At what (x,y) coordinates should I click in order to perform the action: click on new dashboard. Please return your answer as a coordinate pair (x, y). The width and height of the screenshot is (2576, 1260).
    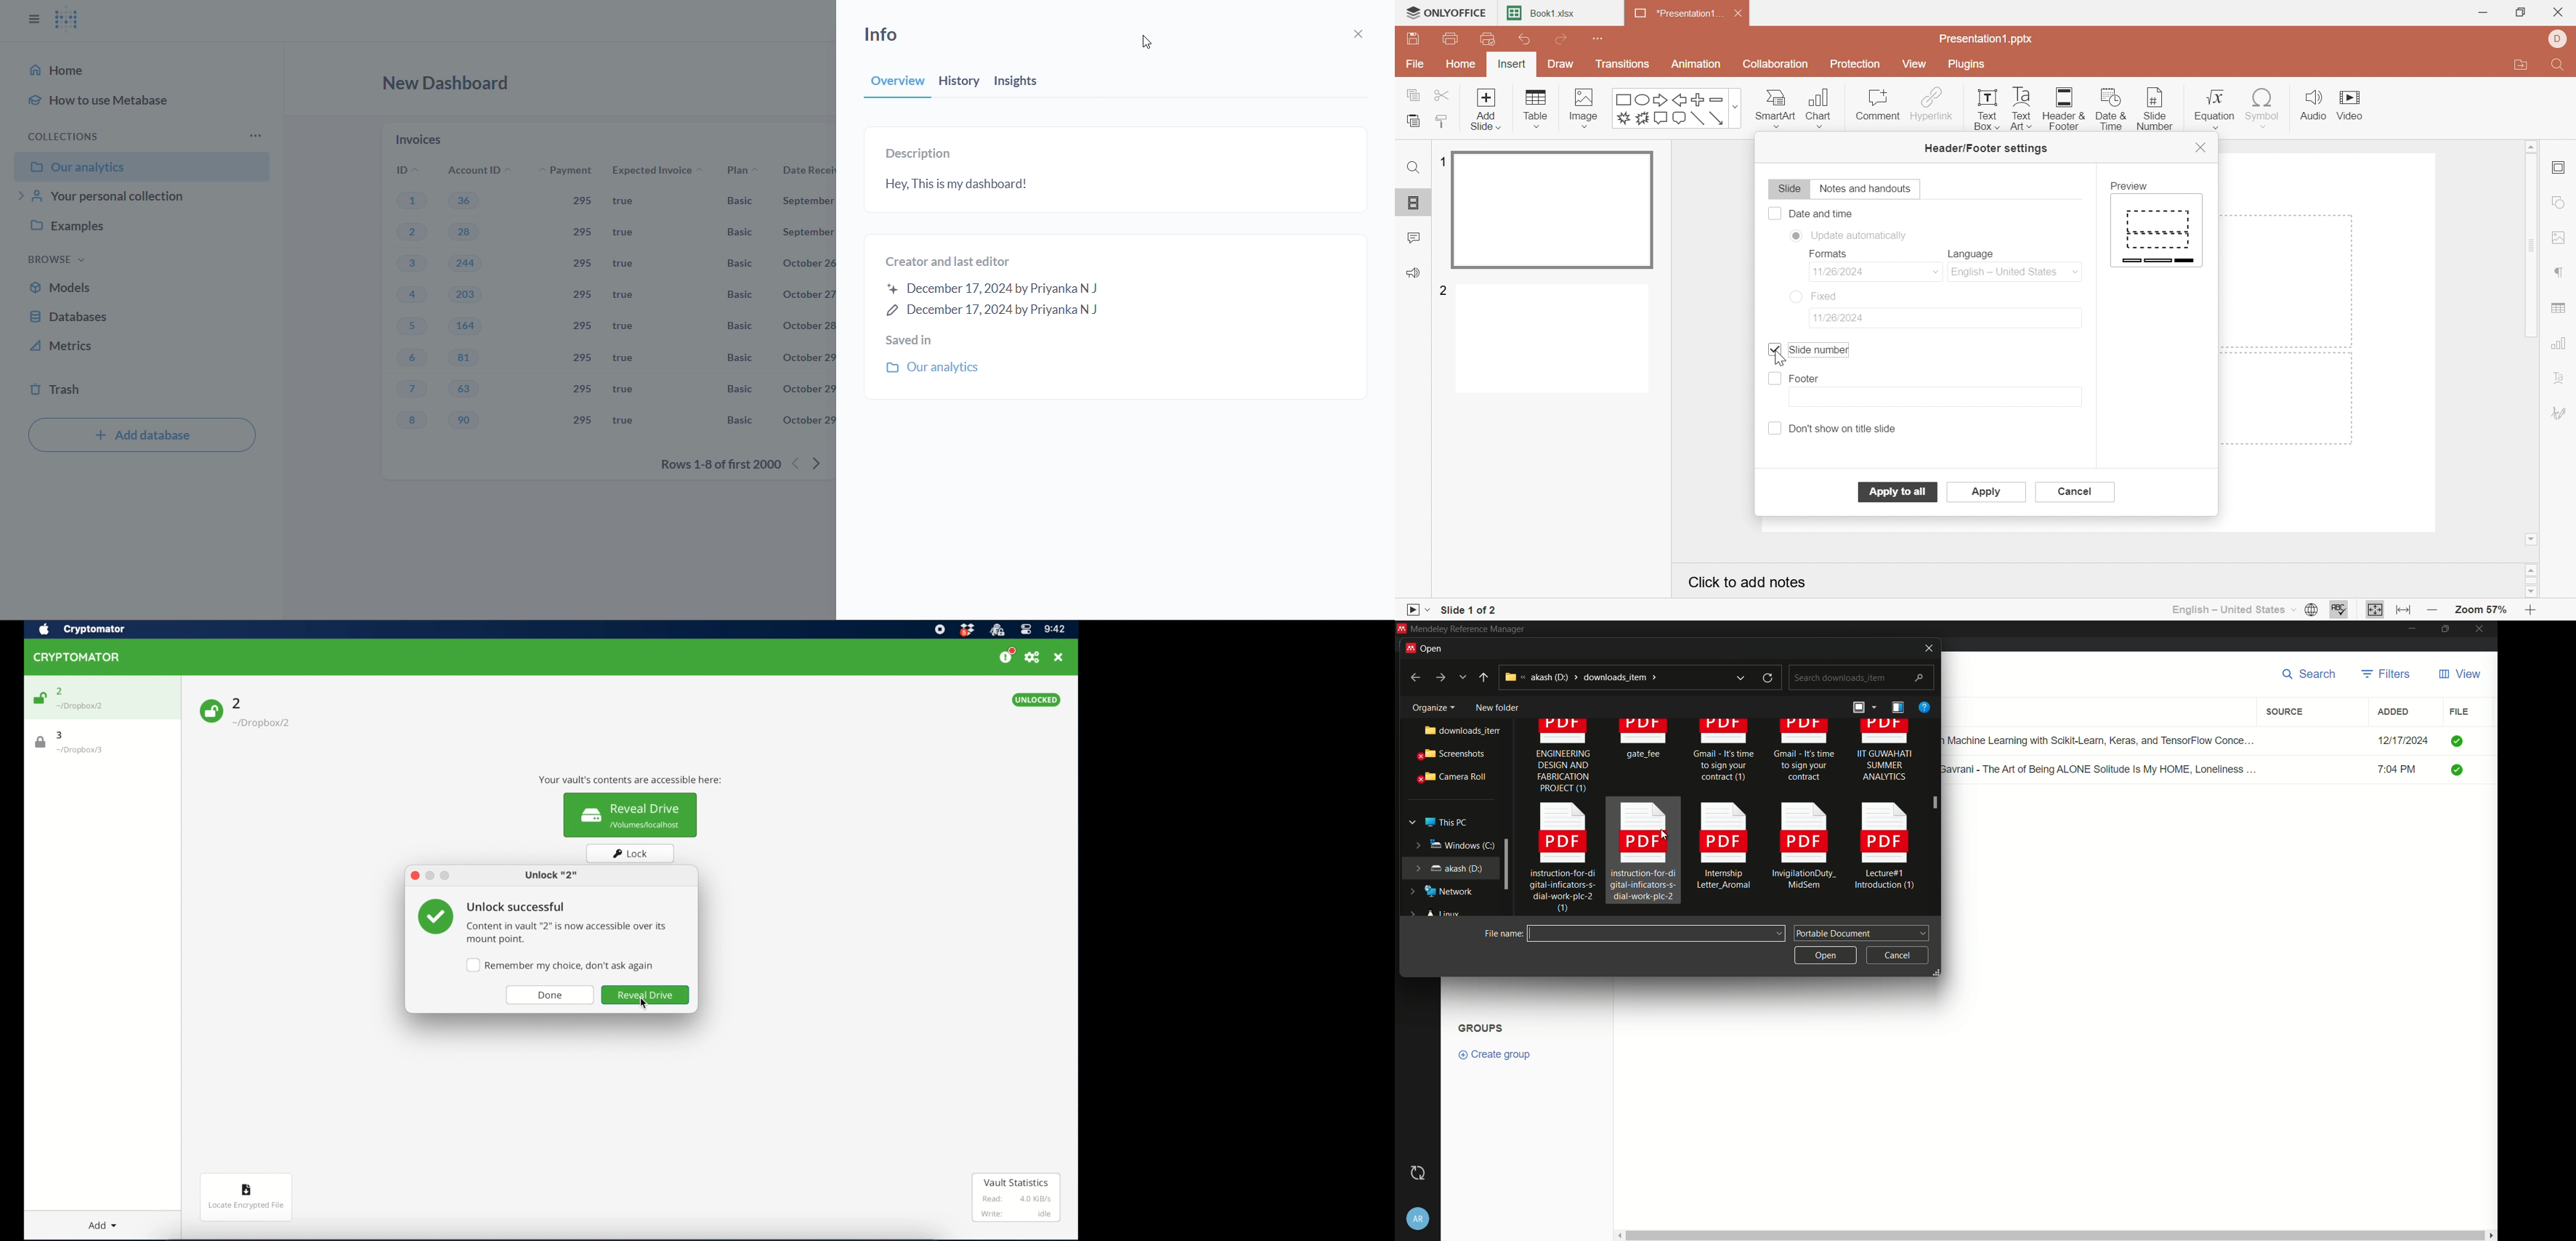
    Looking at the image, I should click on (450, 87).